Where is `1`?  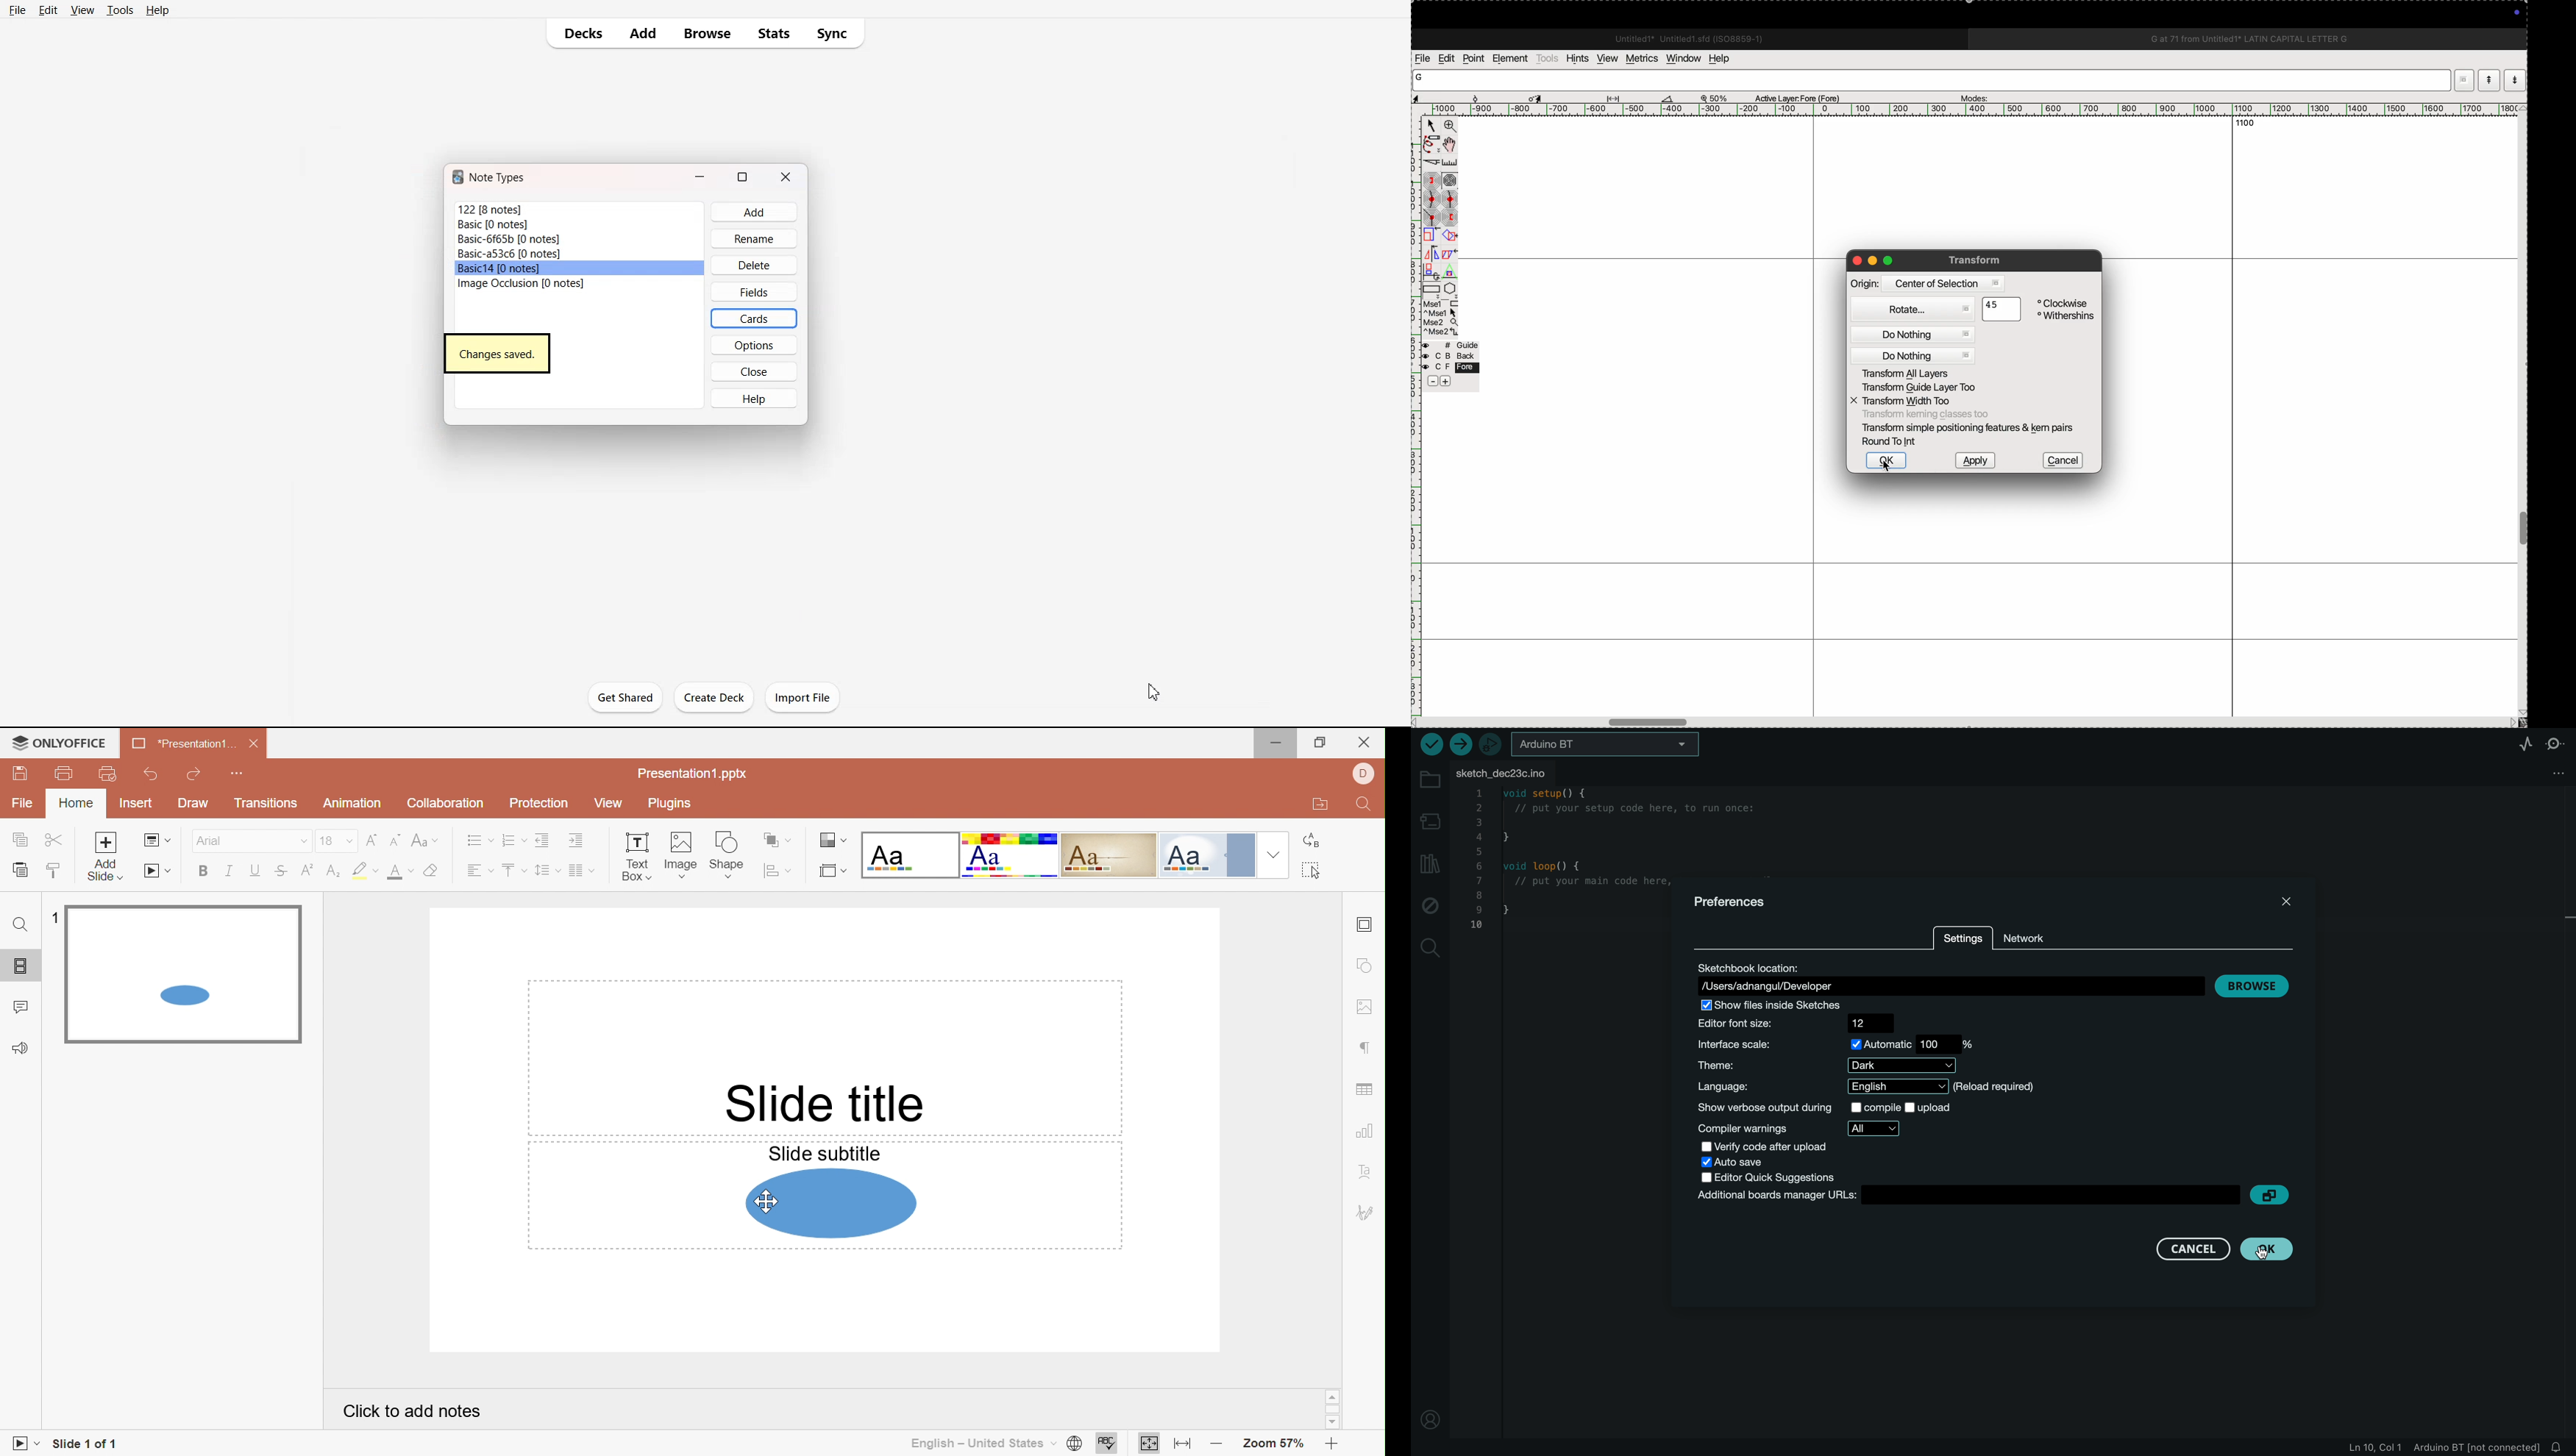 1 is located at coordinates (56, 919).